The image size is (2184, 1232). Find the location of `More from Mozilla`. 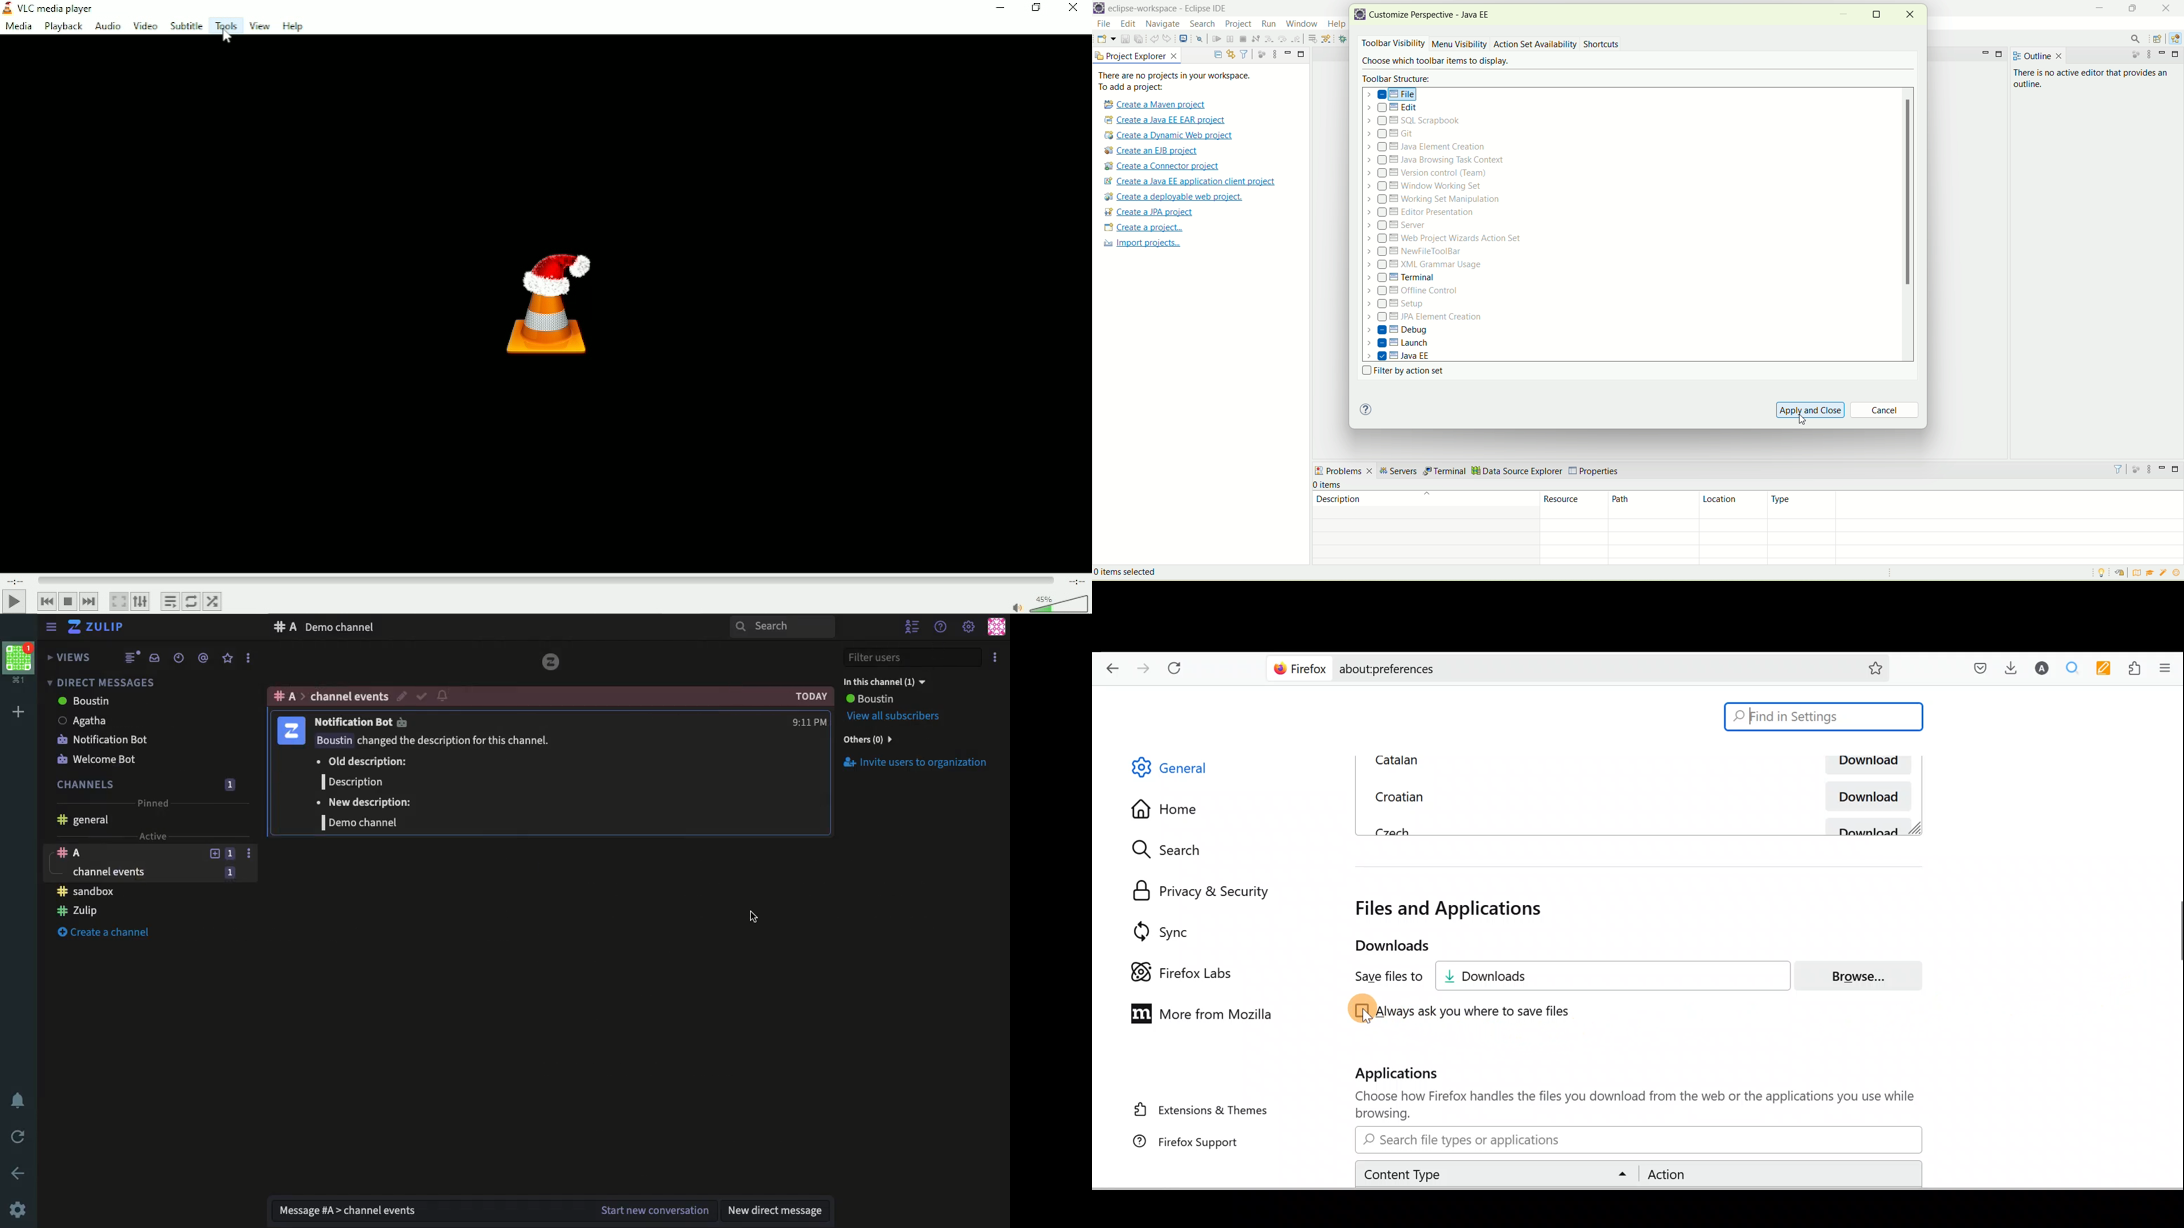

More from Mozilla is located at coordinates (1203, 1015).